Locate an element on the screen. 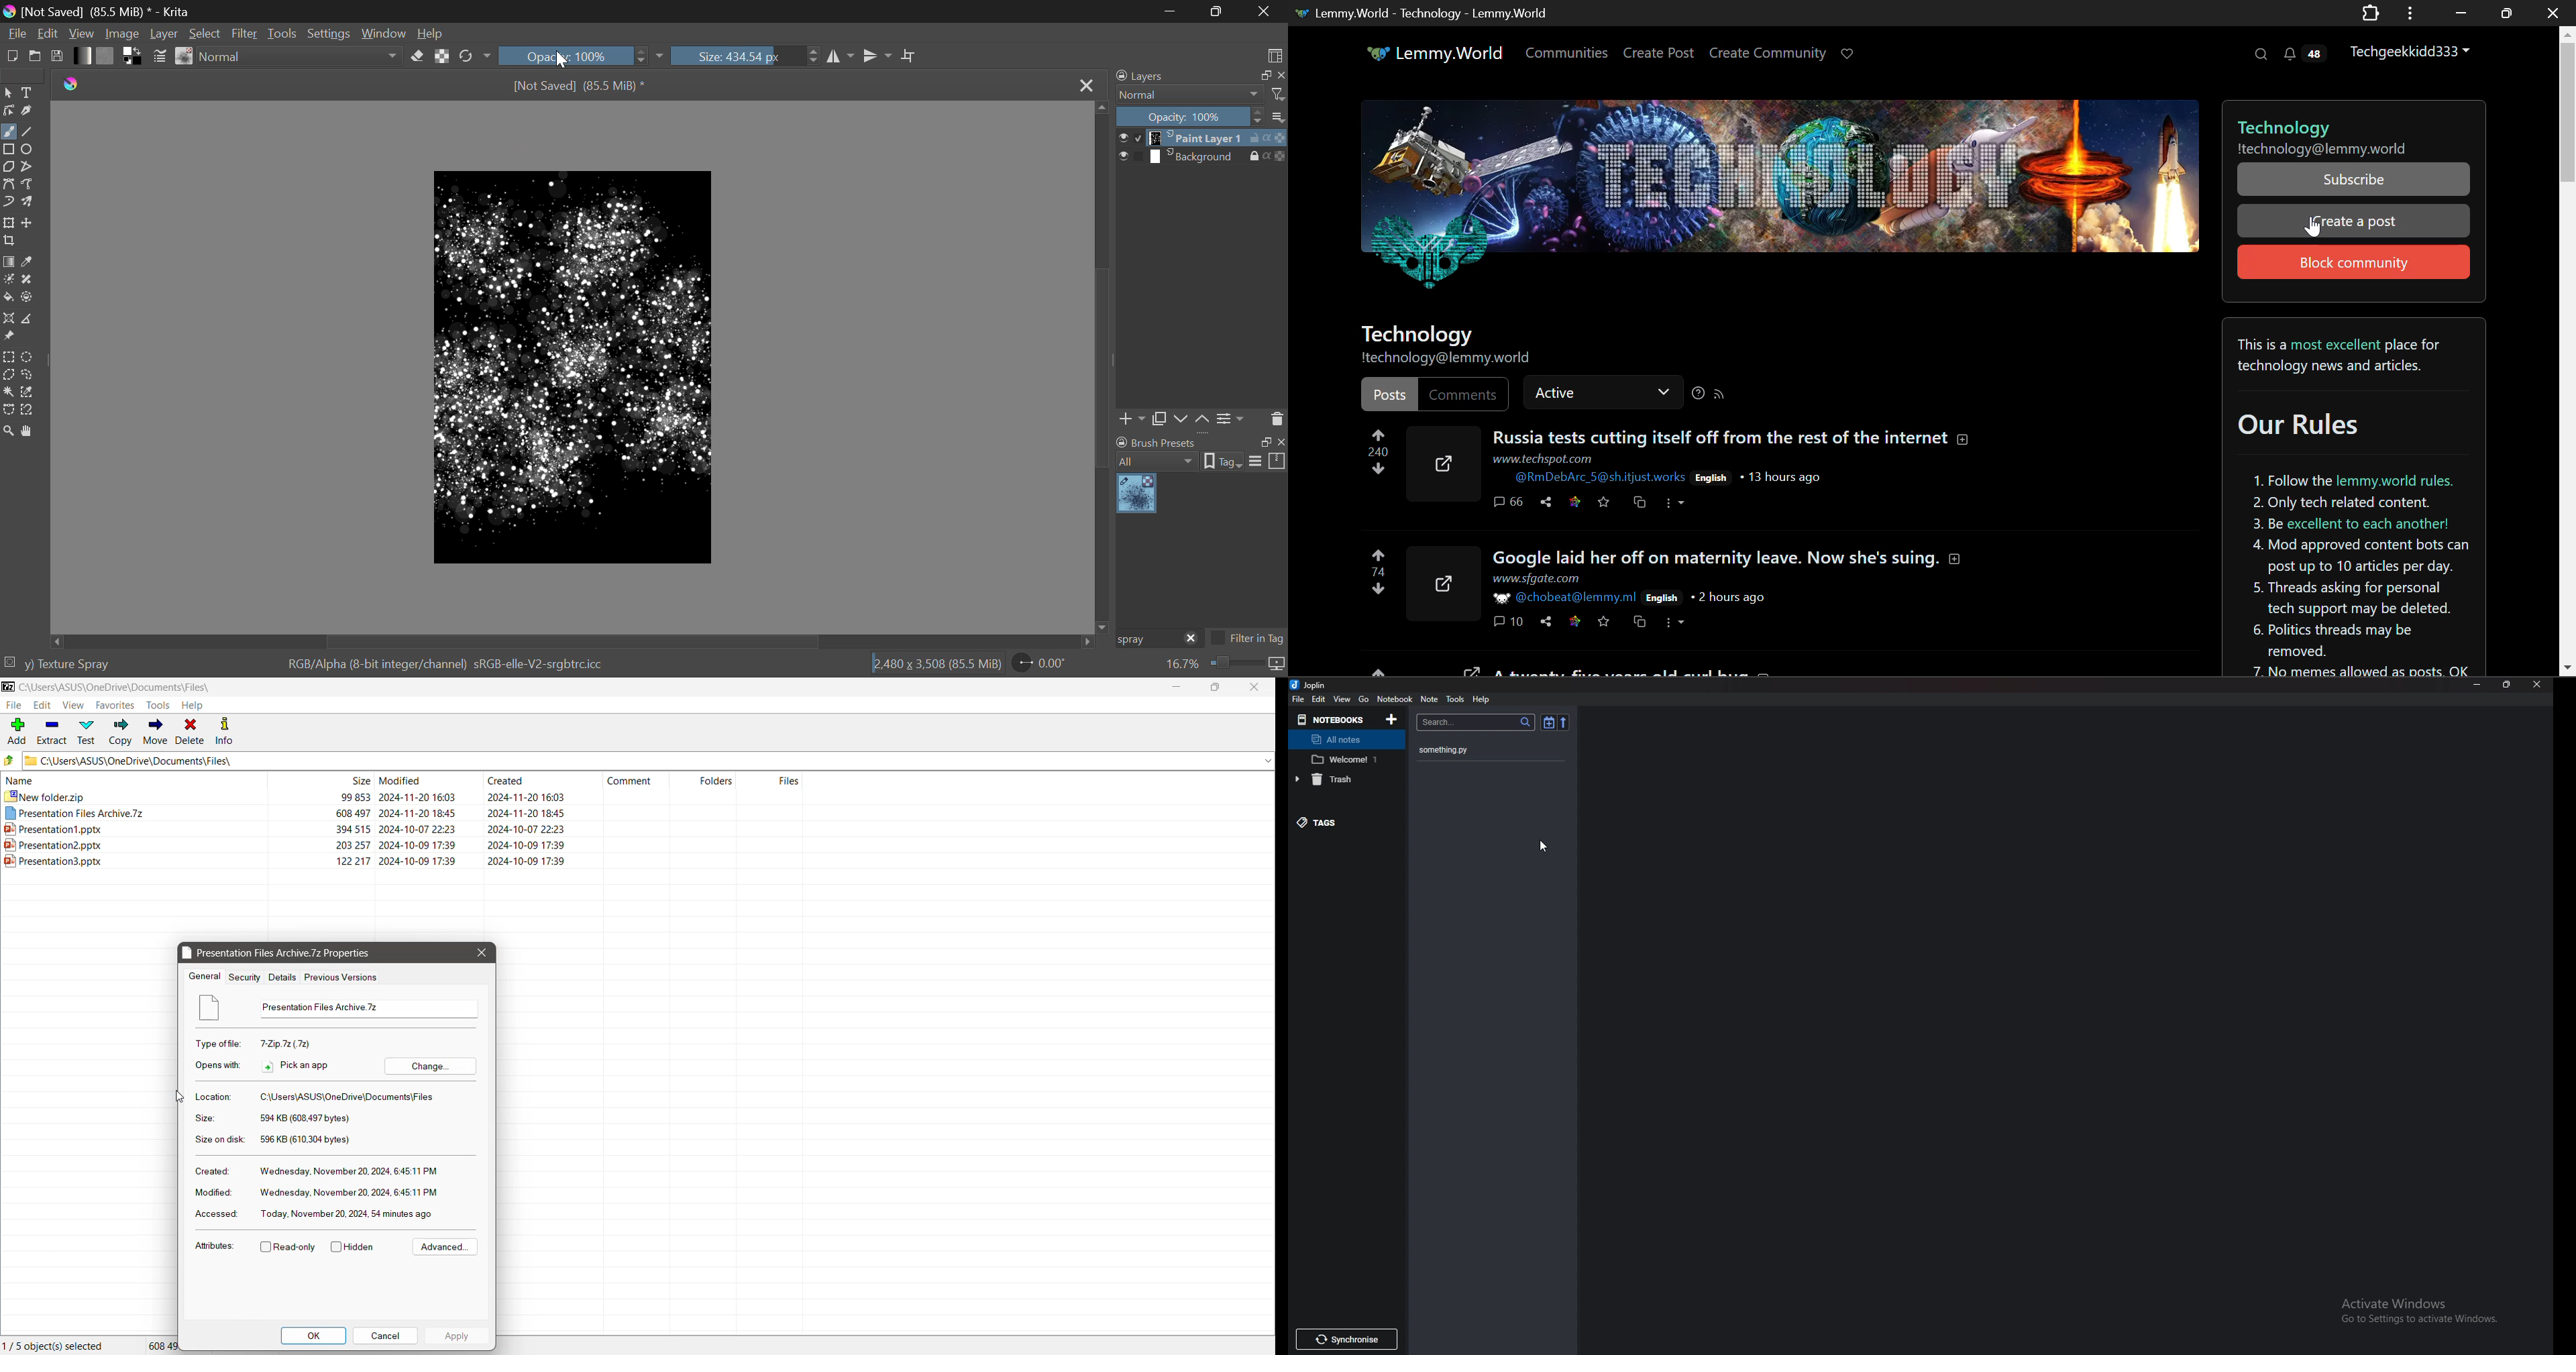 This screenshot has width=2576, height=1372. Synchronize is located at coordinates (1345, 1341).